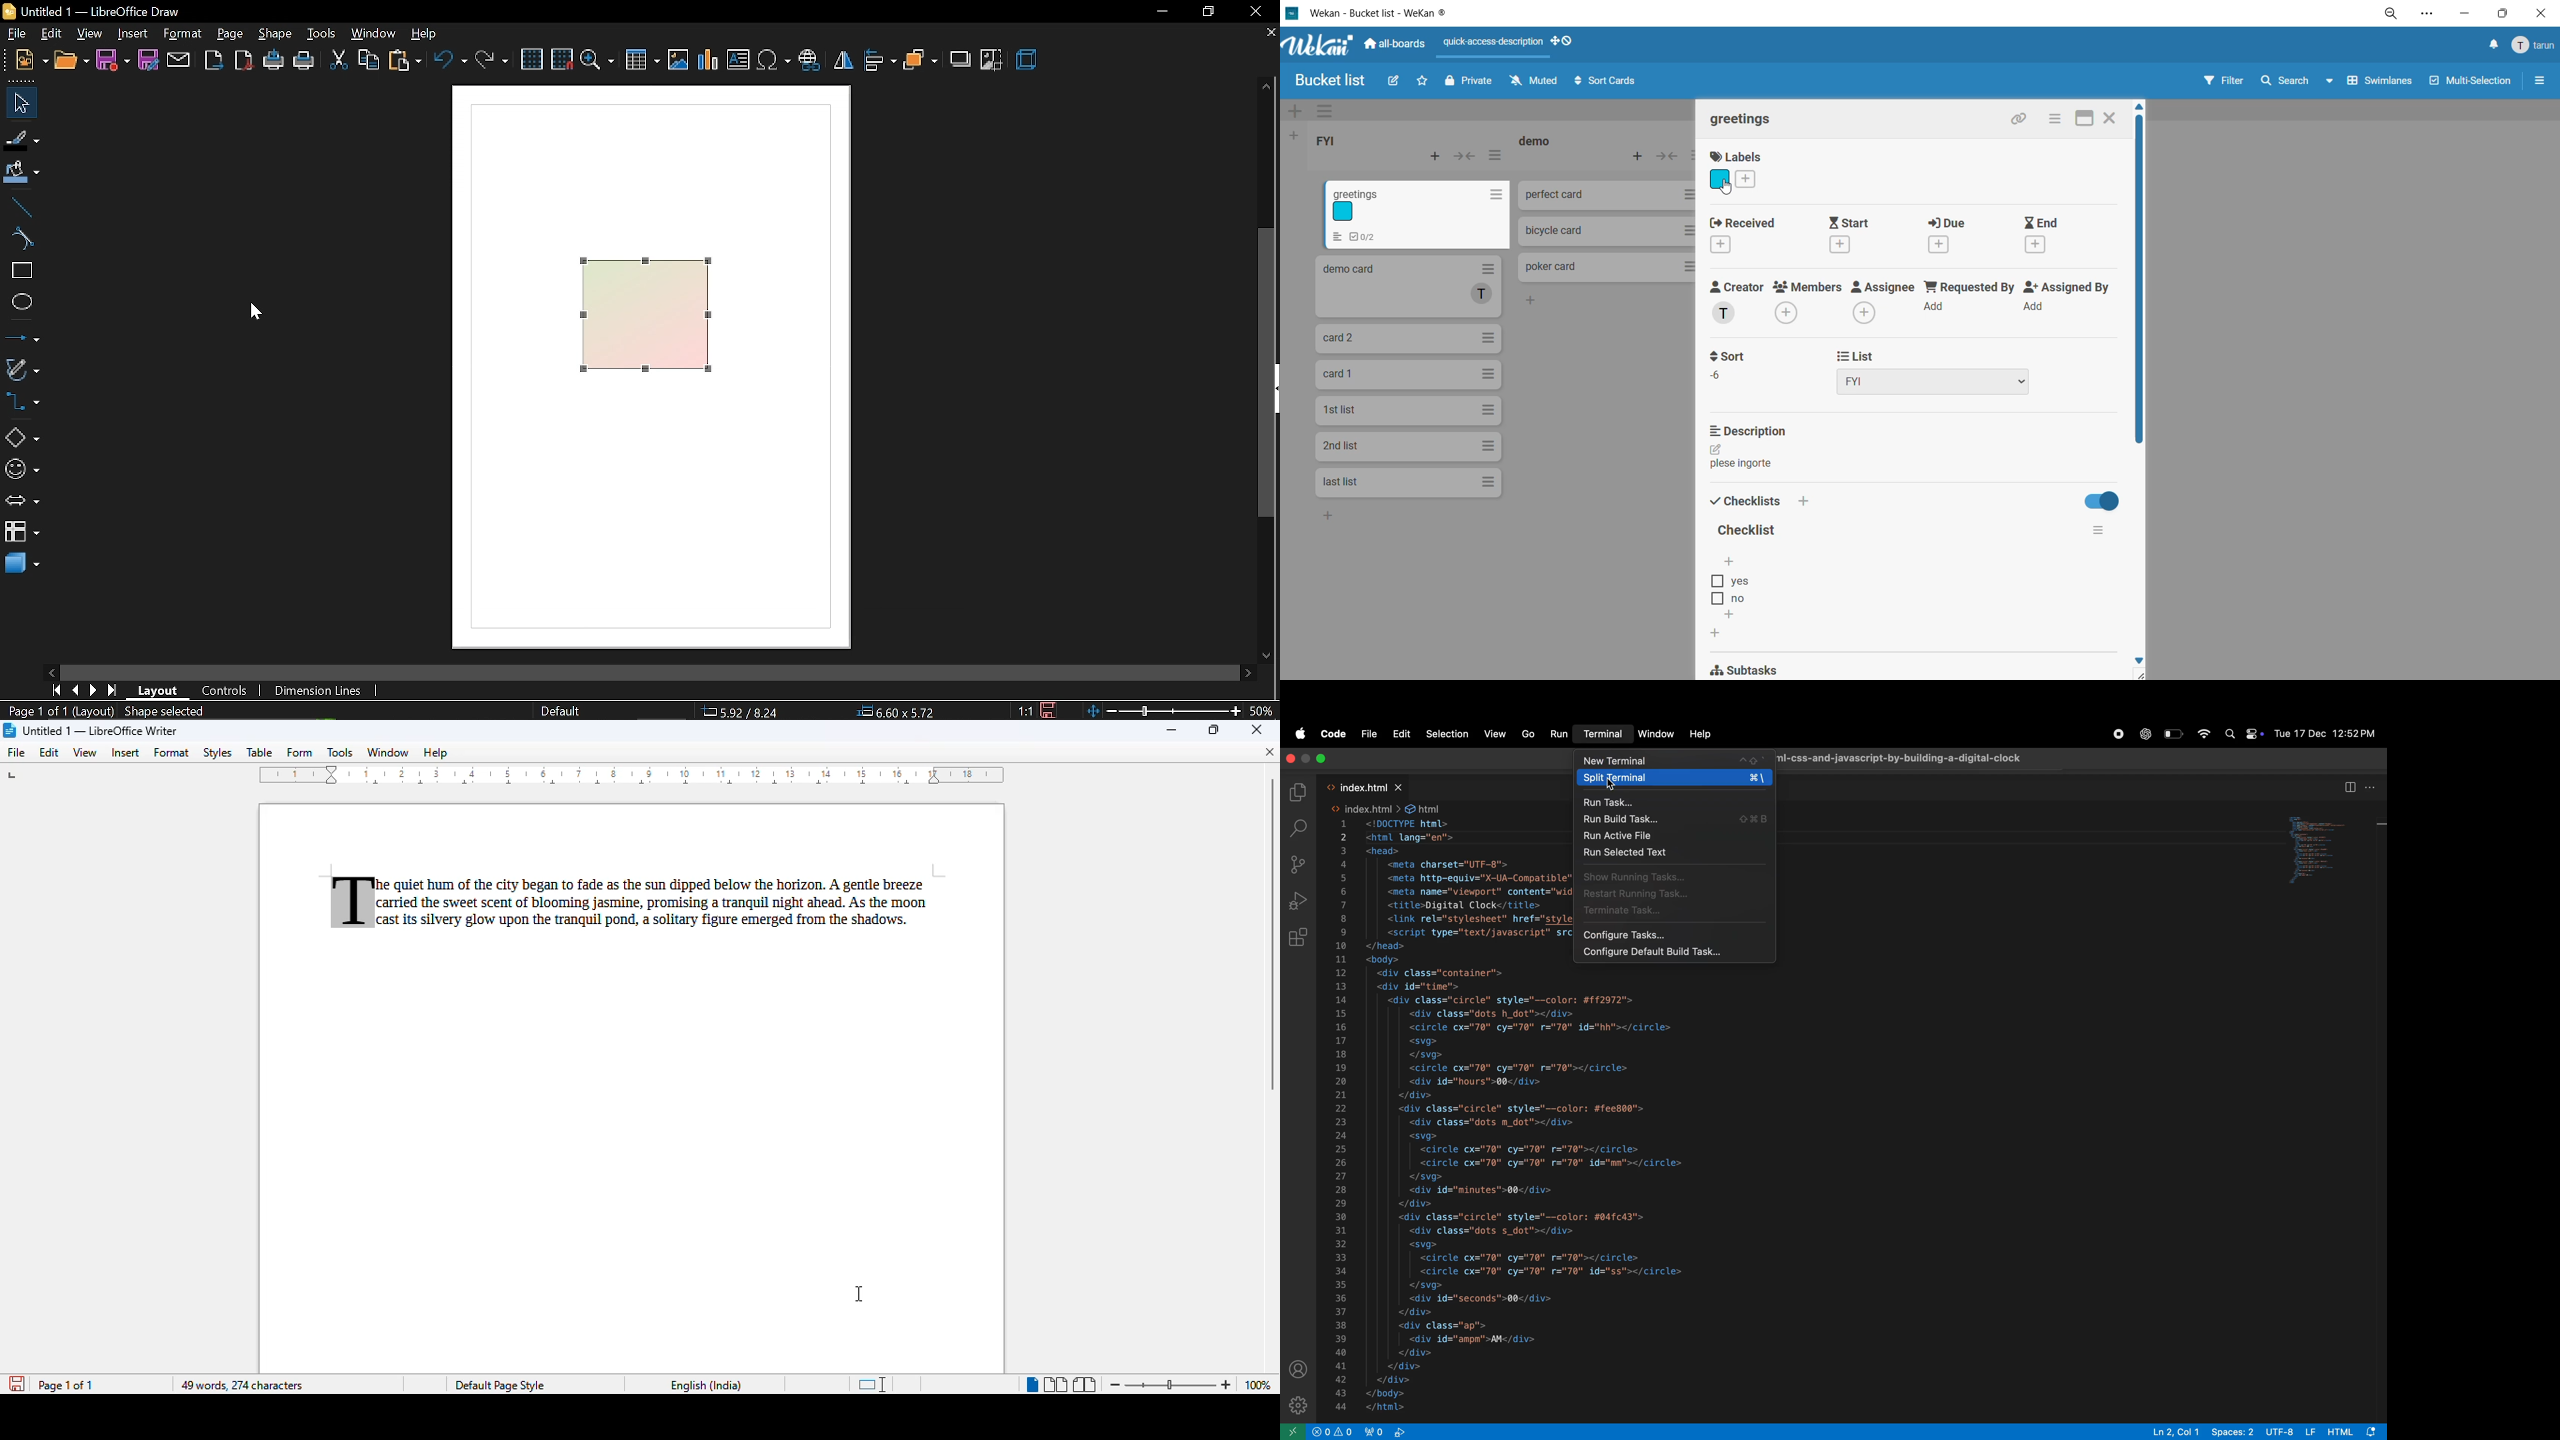 The height and width of the screenshot is (1456, 2576). Describe the element at coordinates (2533, 46) in the screenshot. I see `menu` at that location.